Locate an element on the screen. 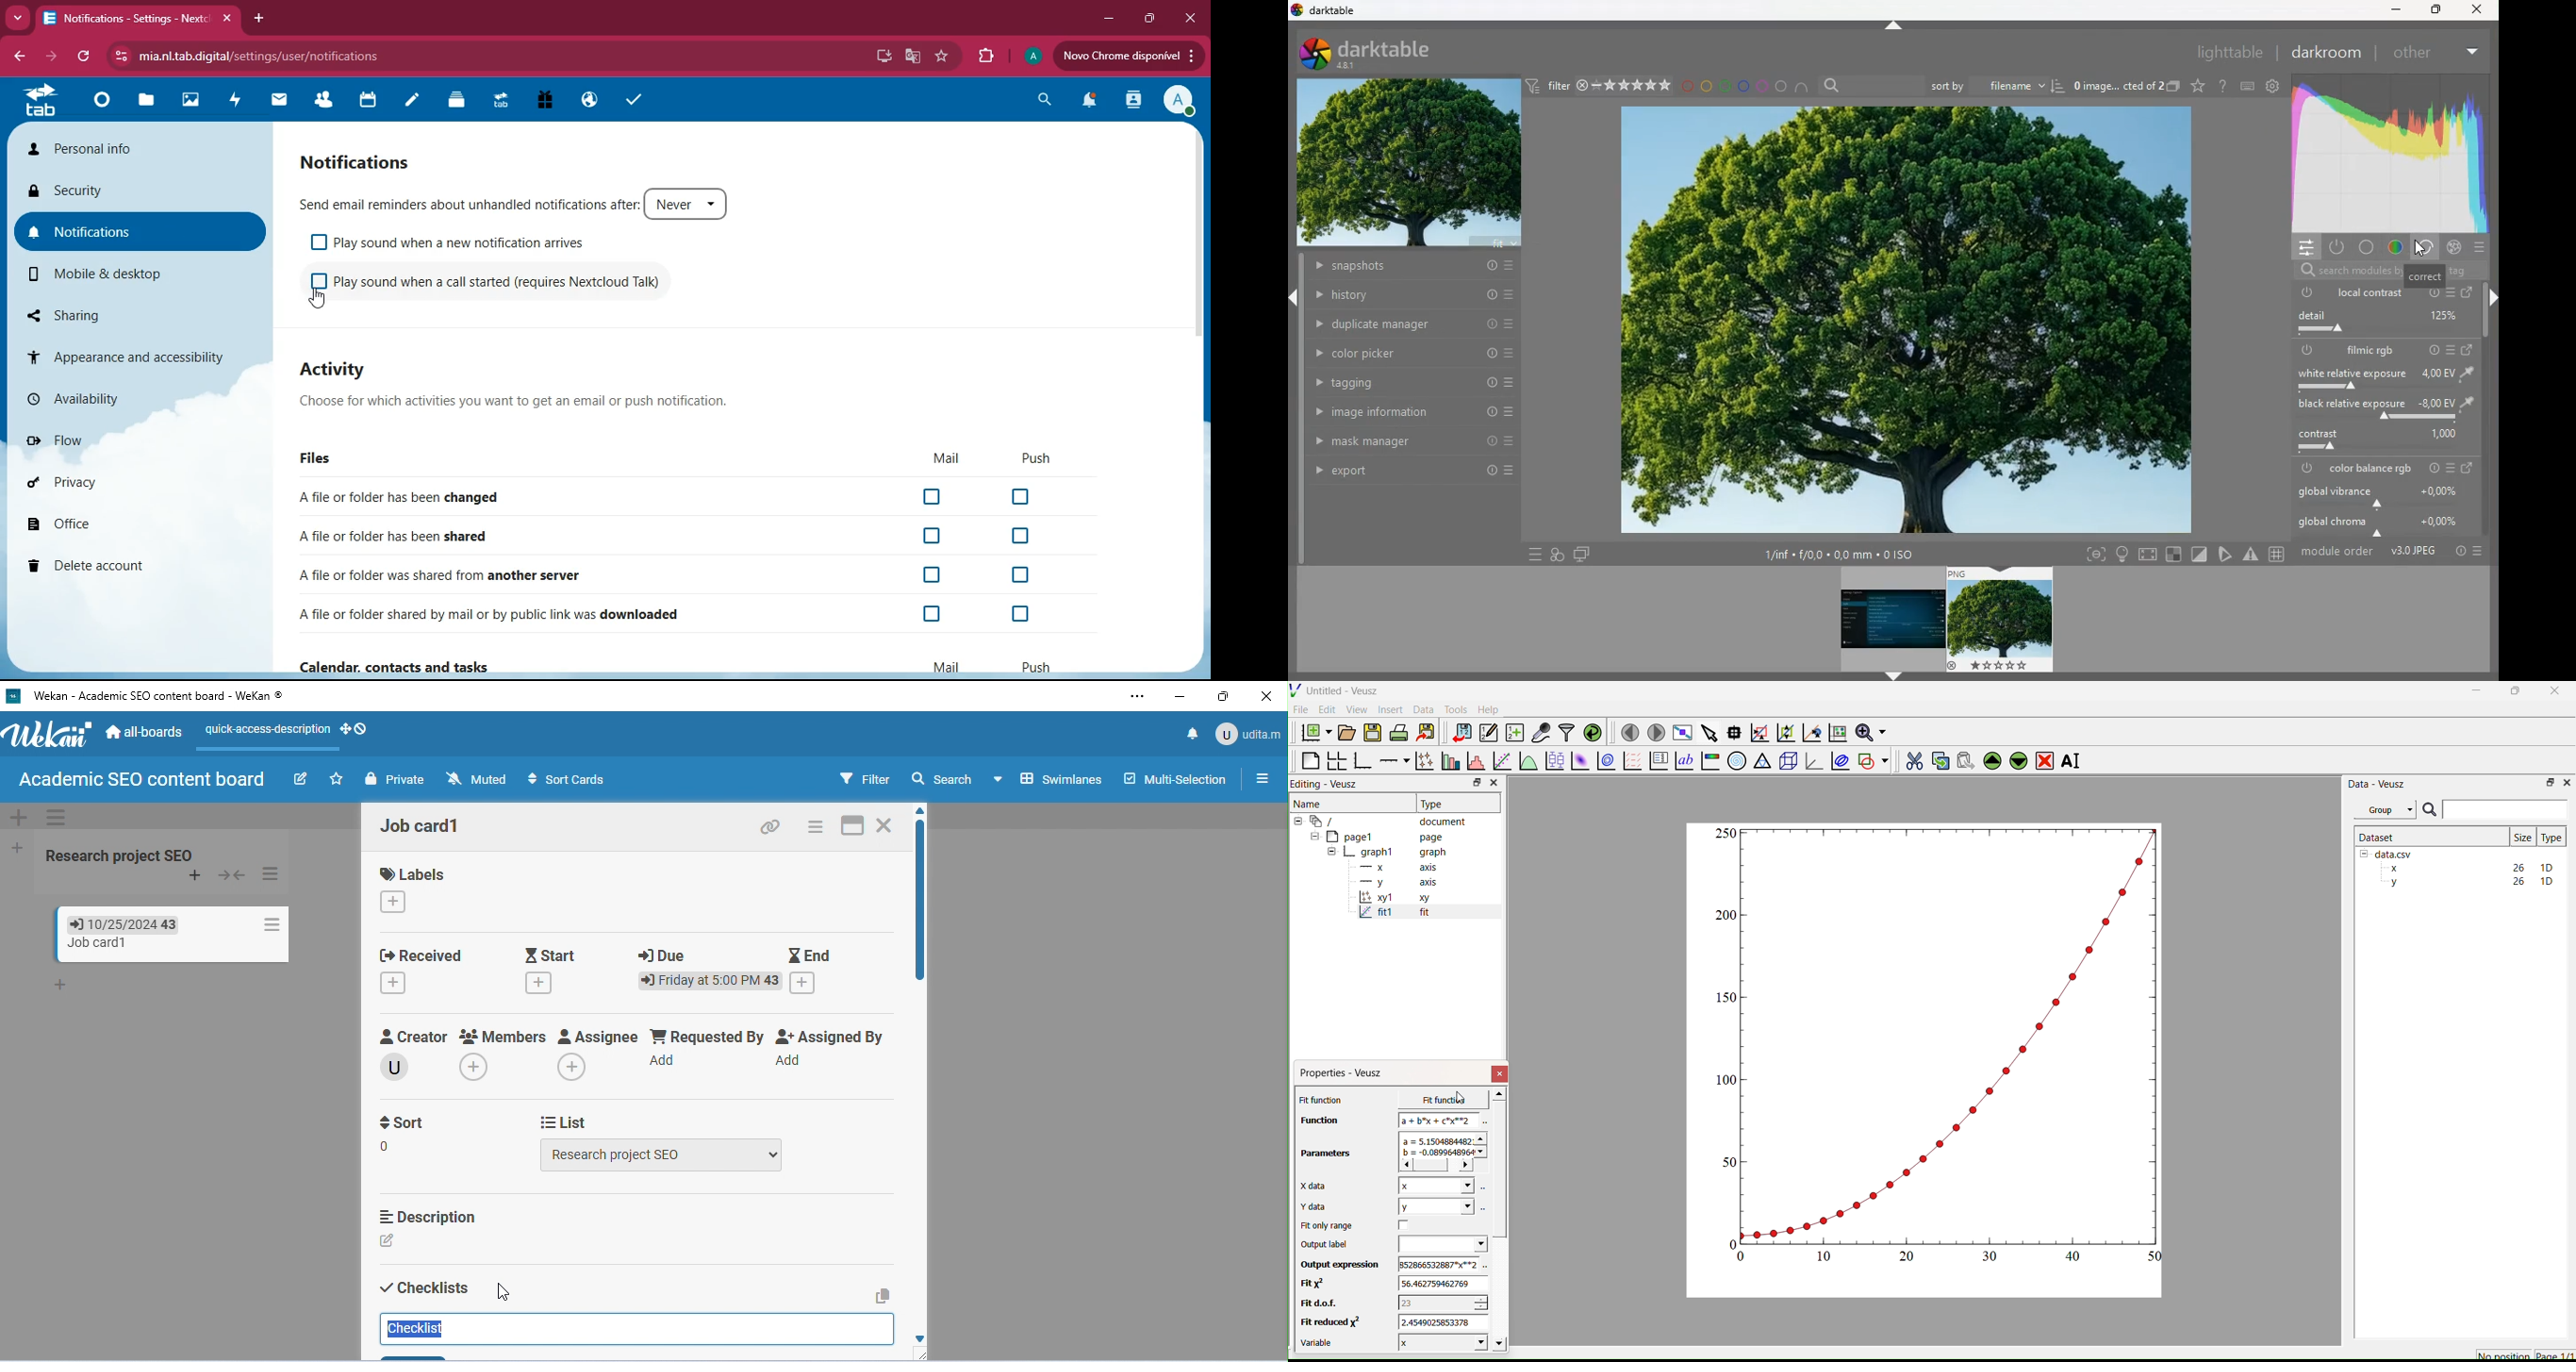 The width and height of the screenshot is (2576, 1372). global chroma is located at coordinates (2380, 525).